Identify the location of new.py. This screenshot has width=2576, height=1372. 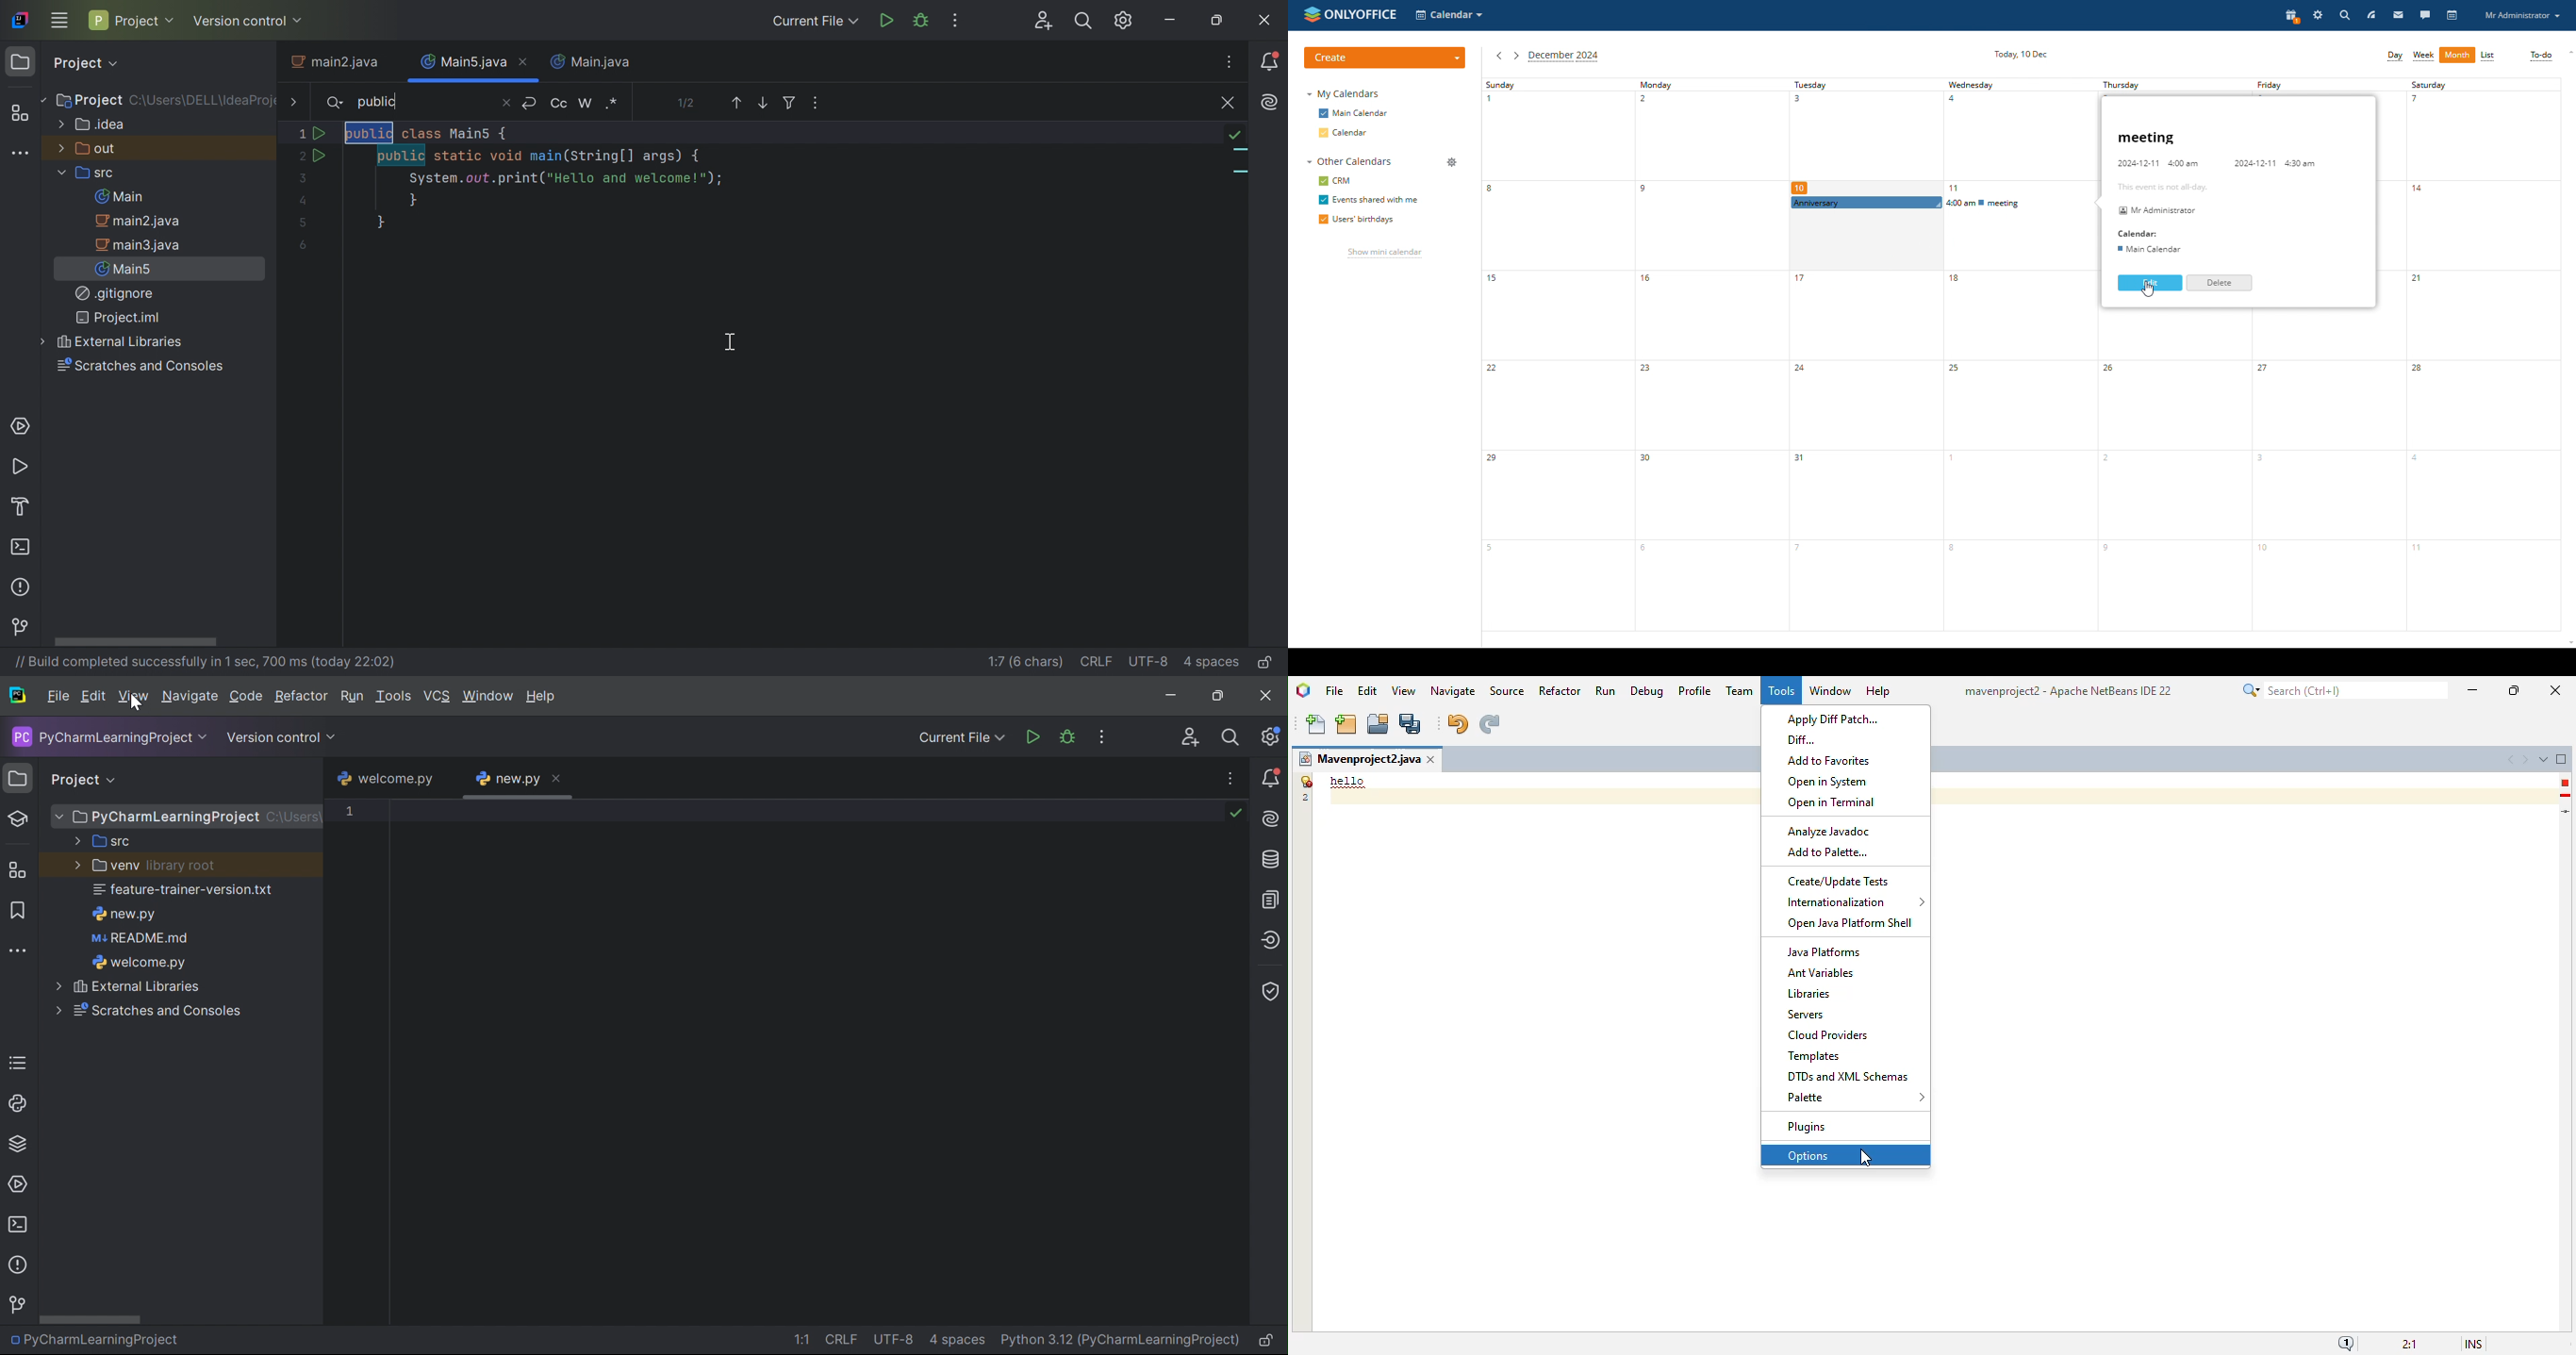
(508, 778).